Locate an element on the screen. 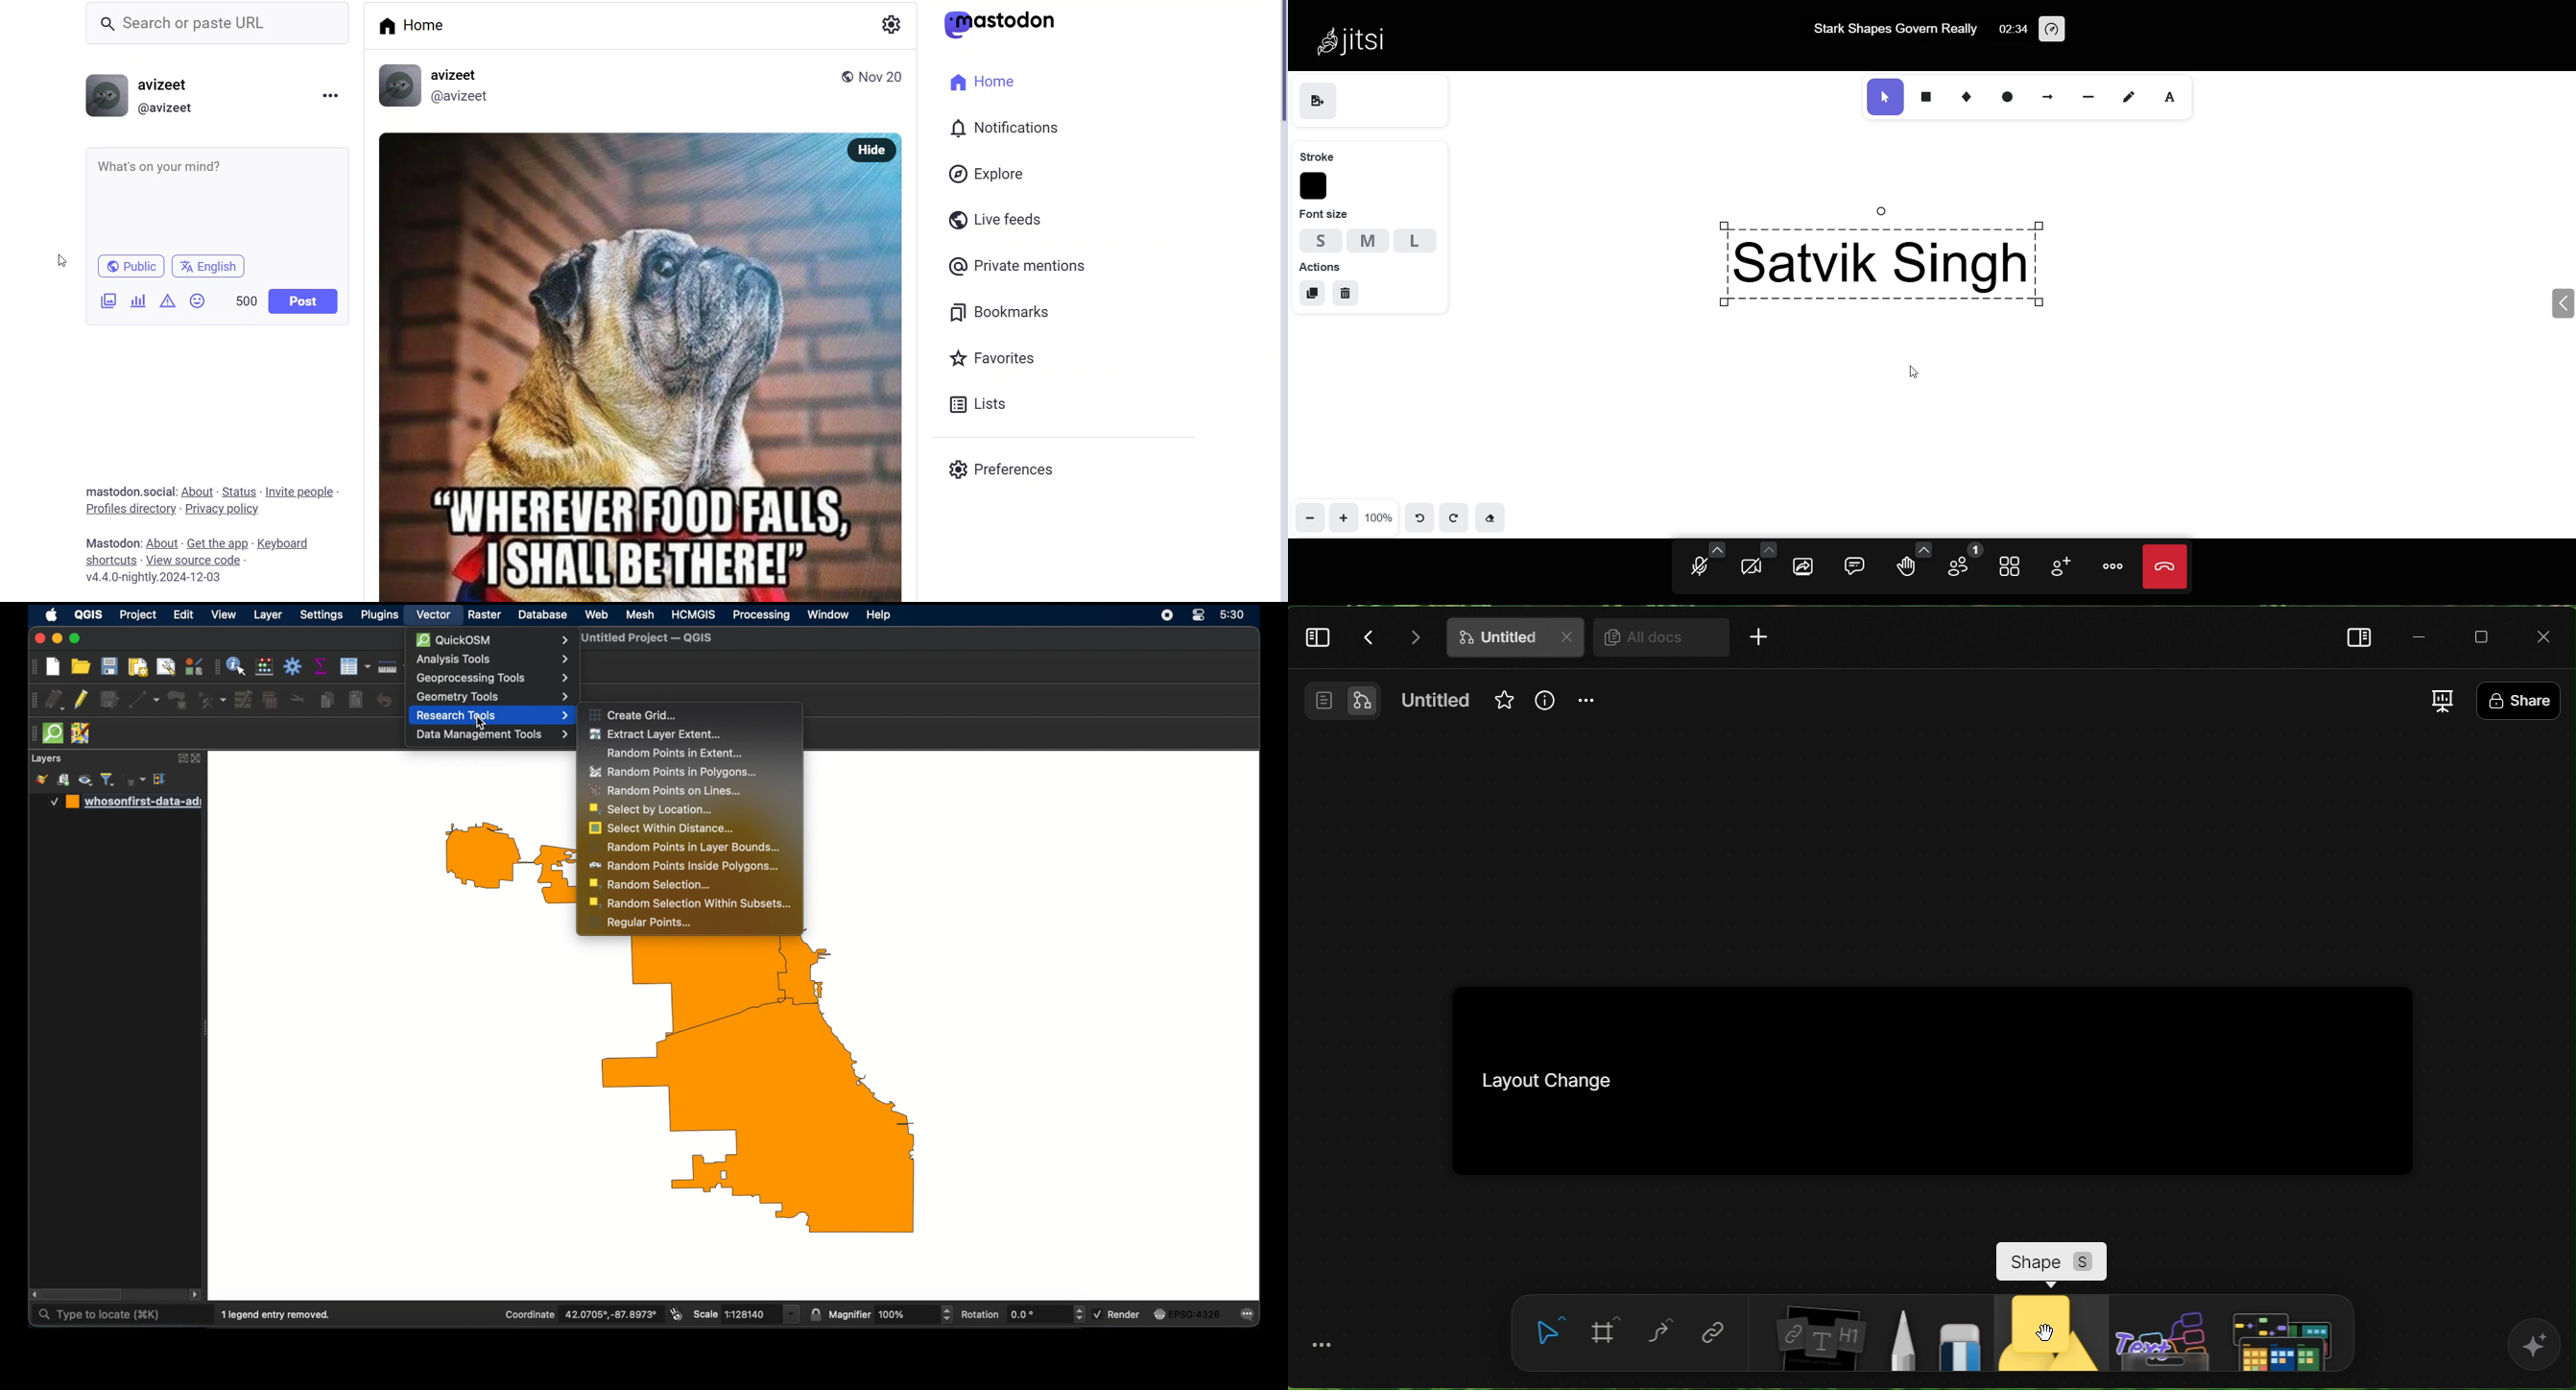 The width and height of the screenshot is (2576, 1400). open project is located at coordinates (81, 666).